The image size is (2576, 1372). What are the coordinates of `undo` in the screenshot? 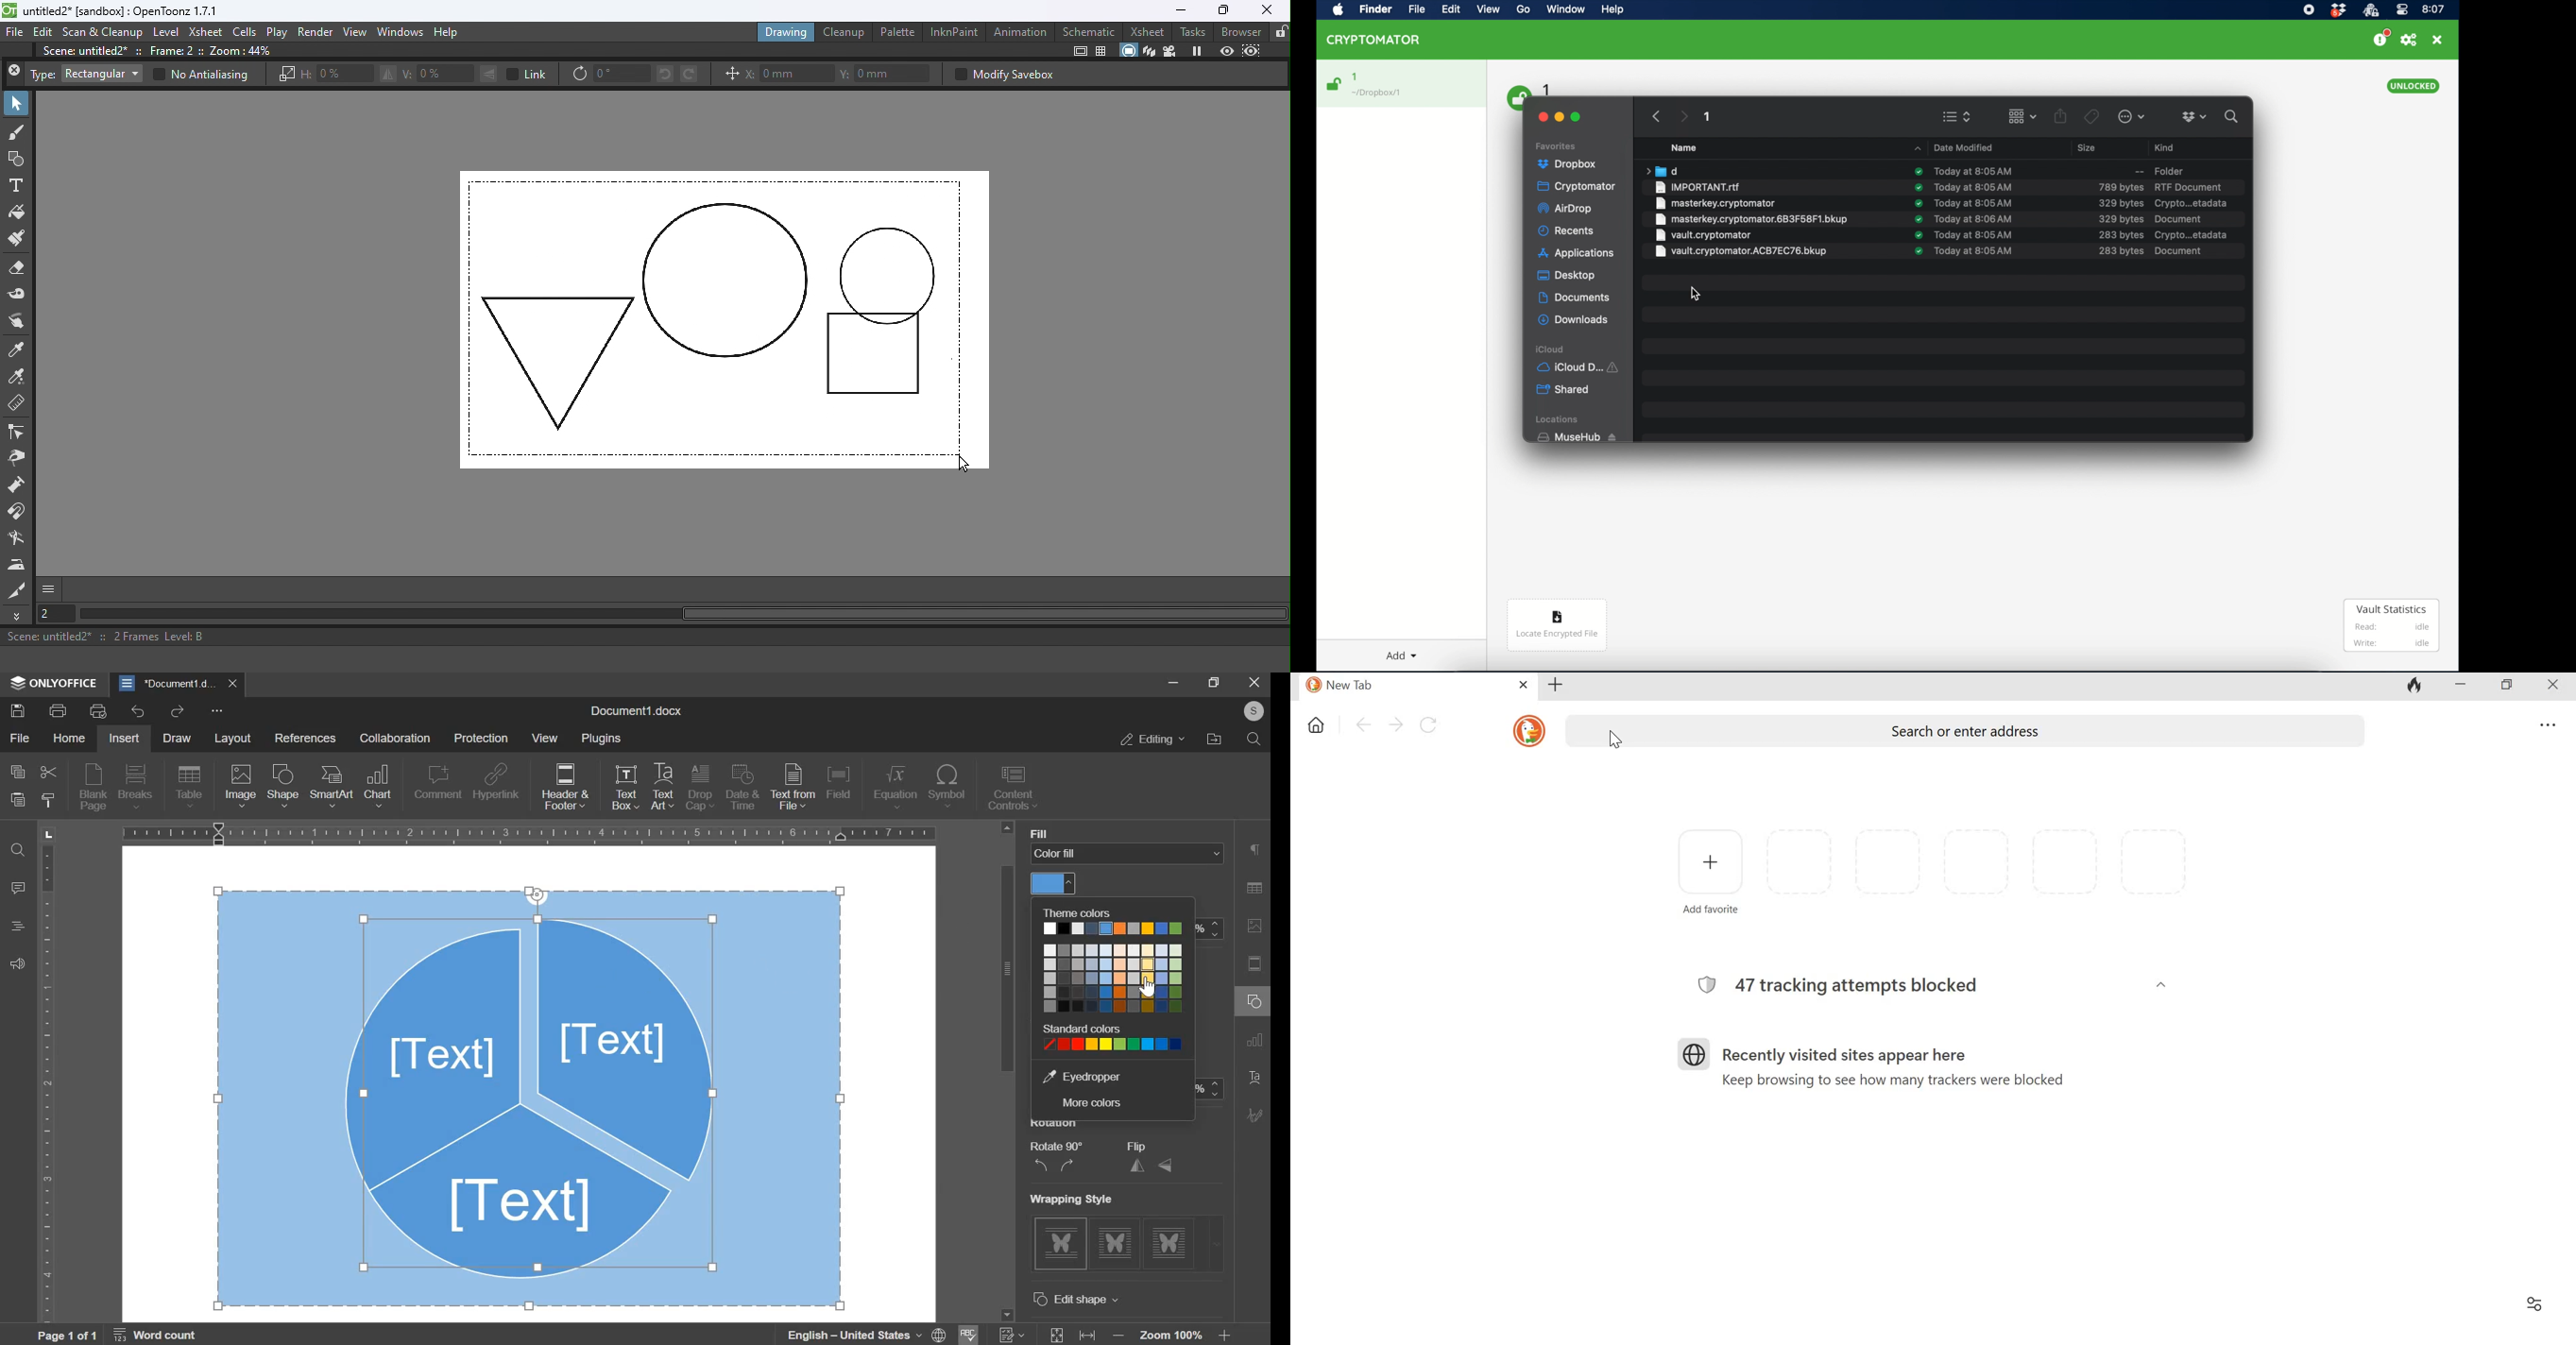 It's located at (138, 712).